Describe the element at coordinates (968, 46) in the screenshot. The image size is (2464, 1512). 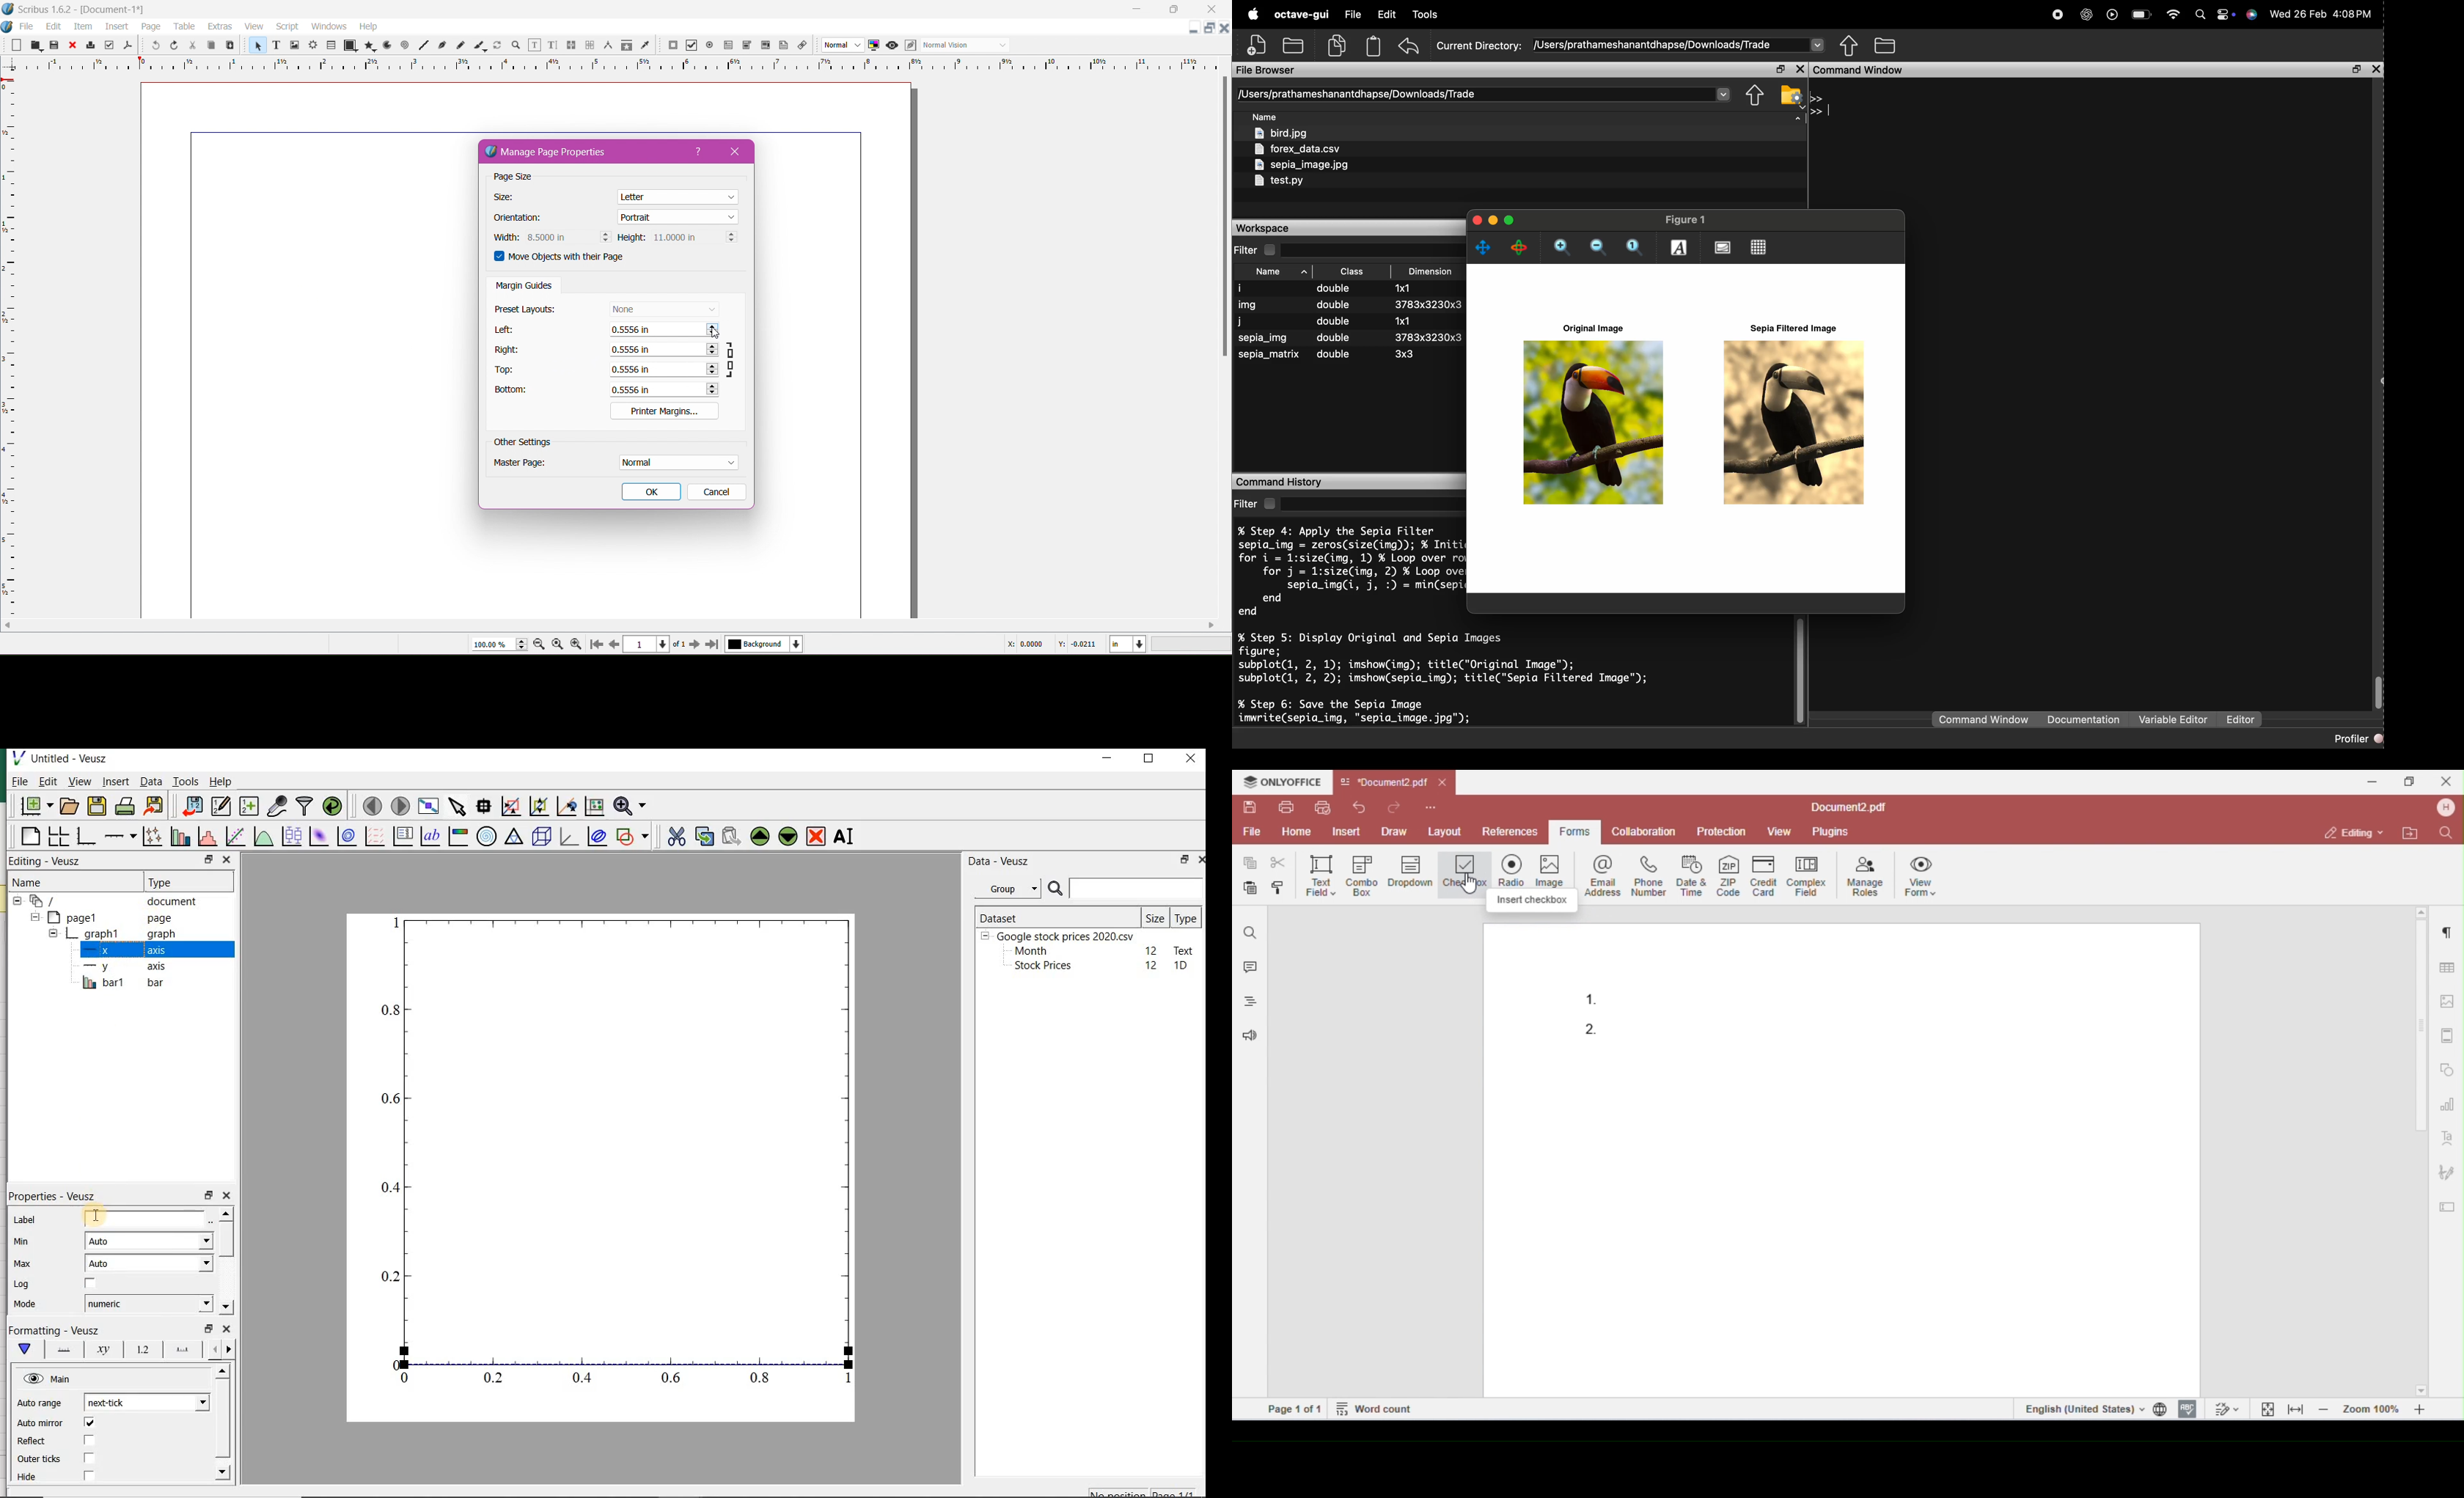
I see `Select the visual appearance of the display` at that location.